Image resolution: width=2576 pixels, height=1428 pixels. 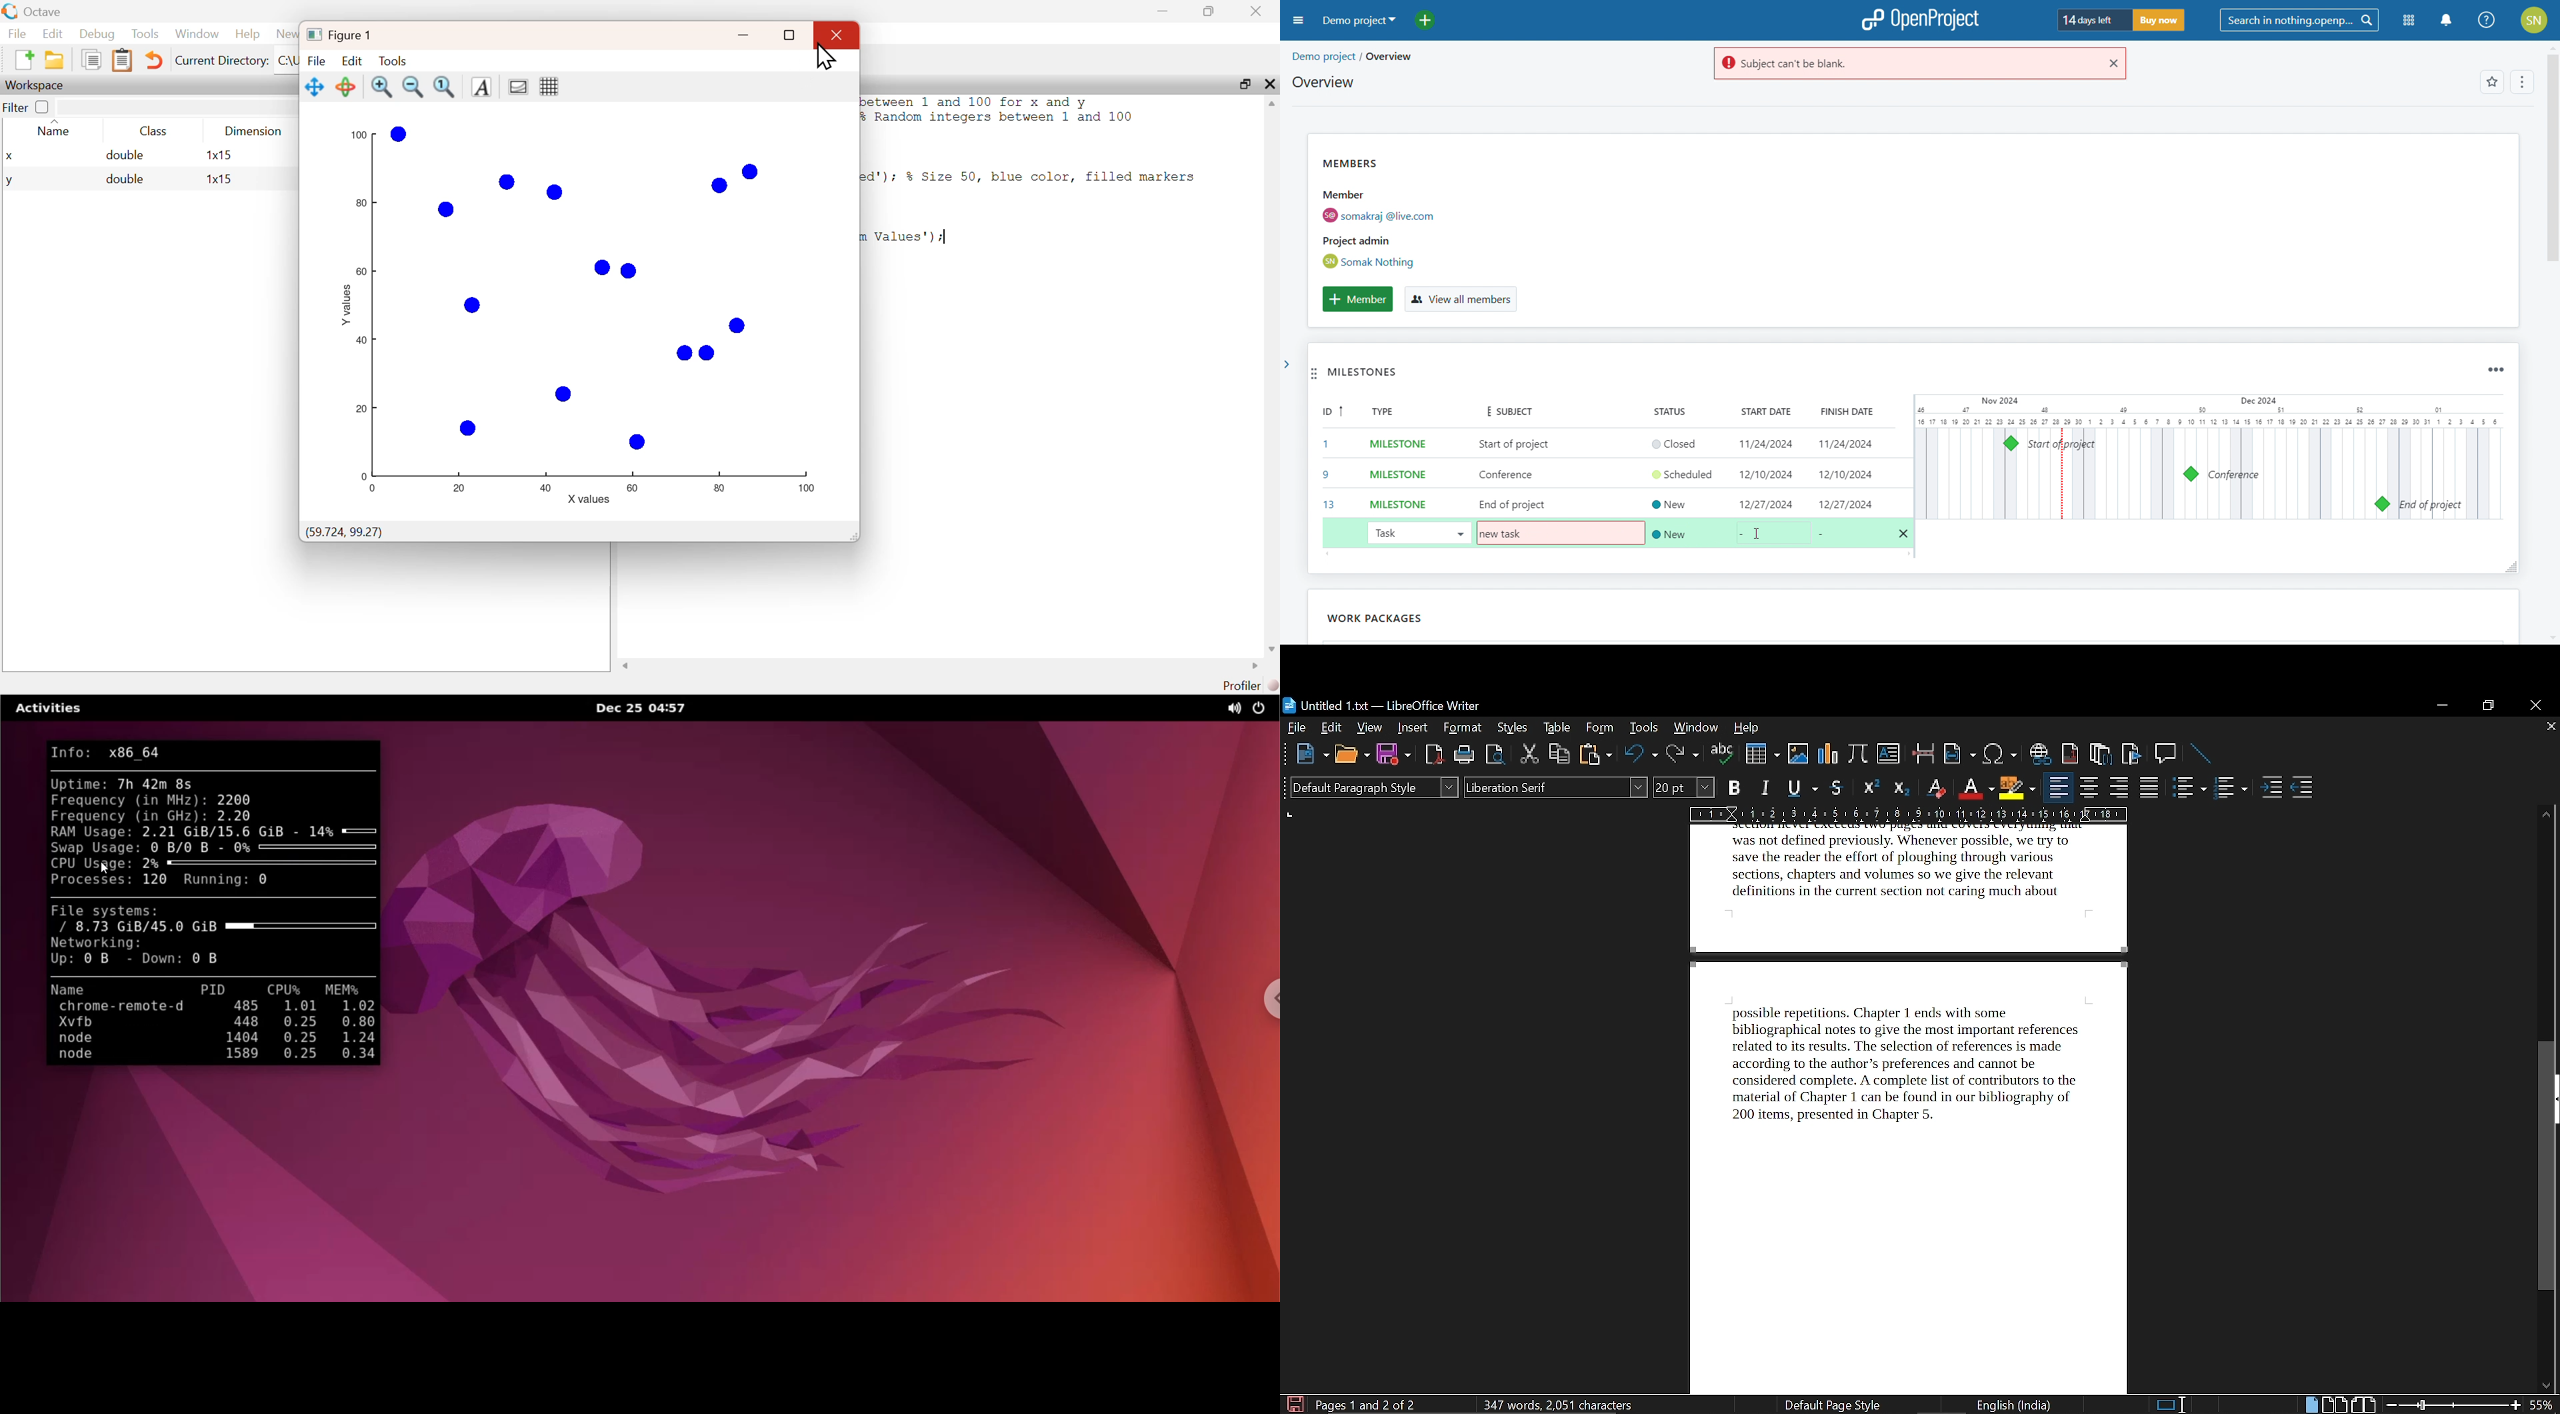 What do you see at coordinates (1293, 1404) in the screenshot?
I see `save` at bounding box center [1293, 1404].